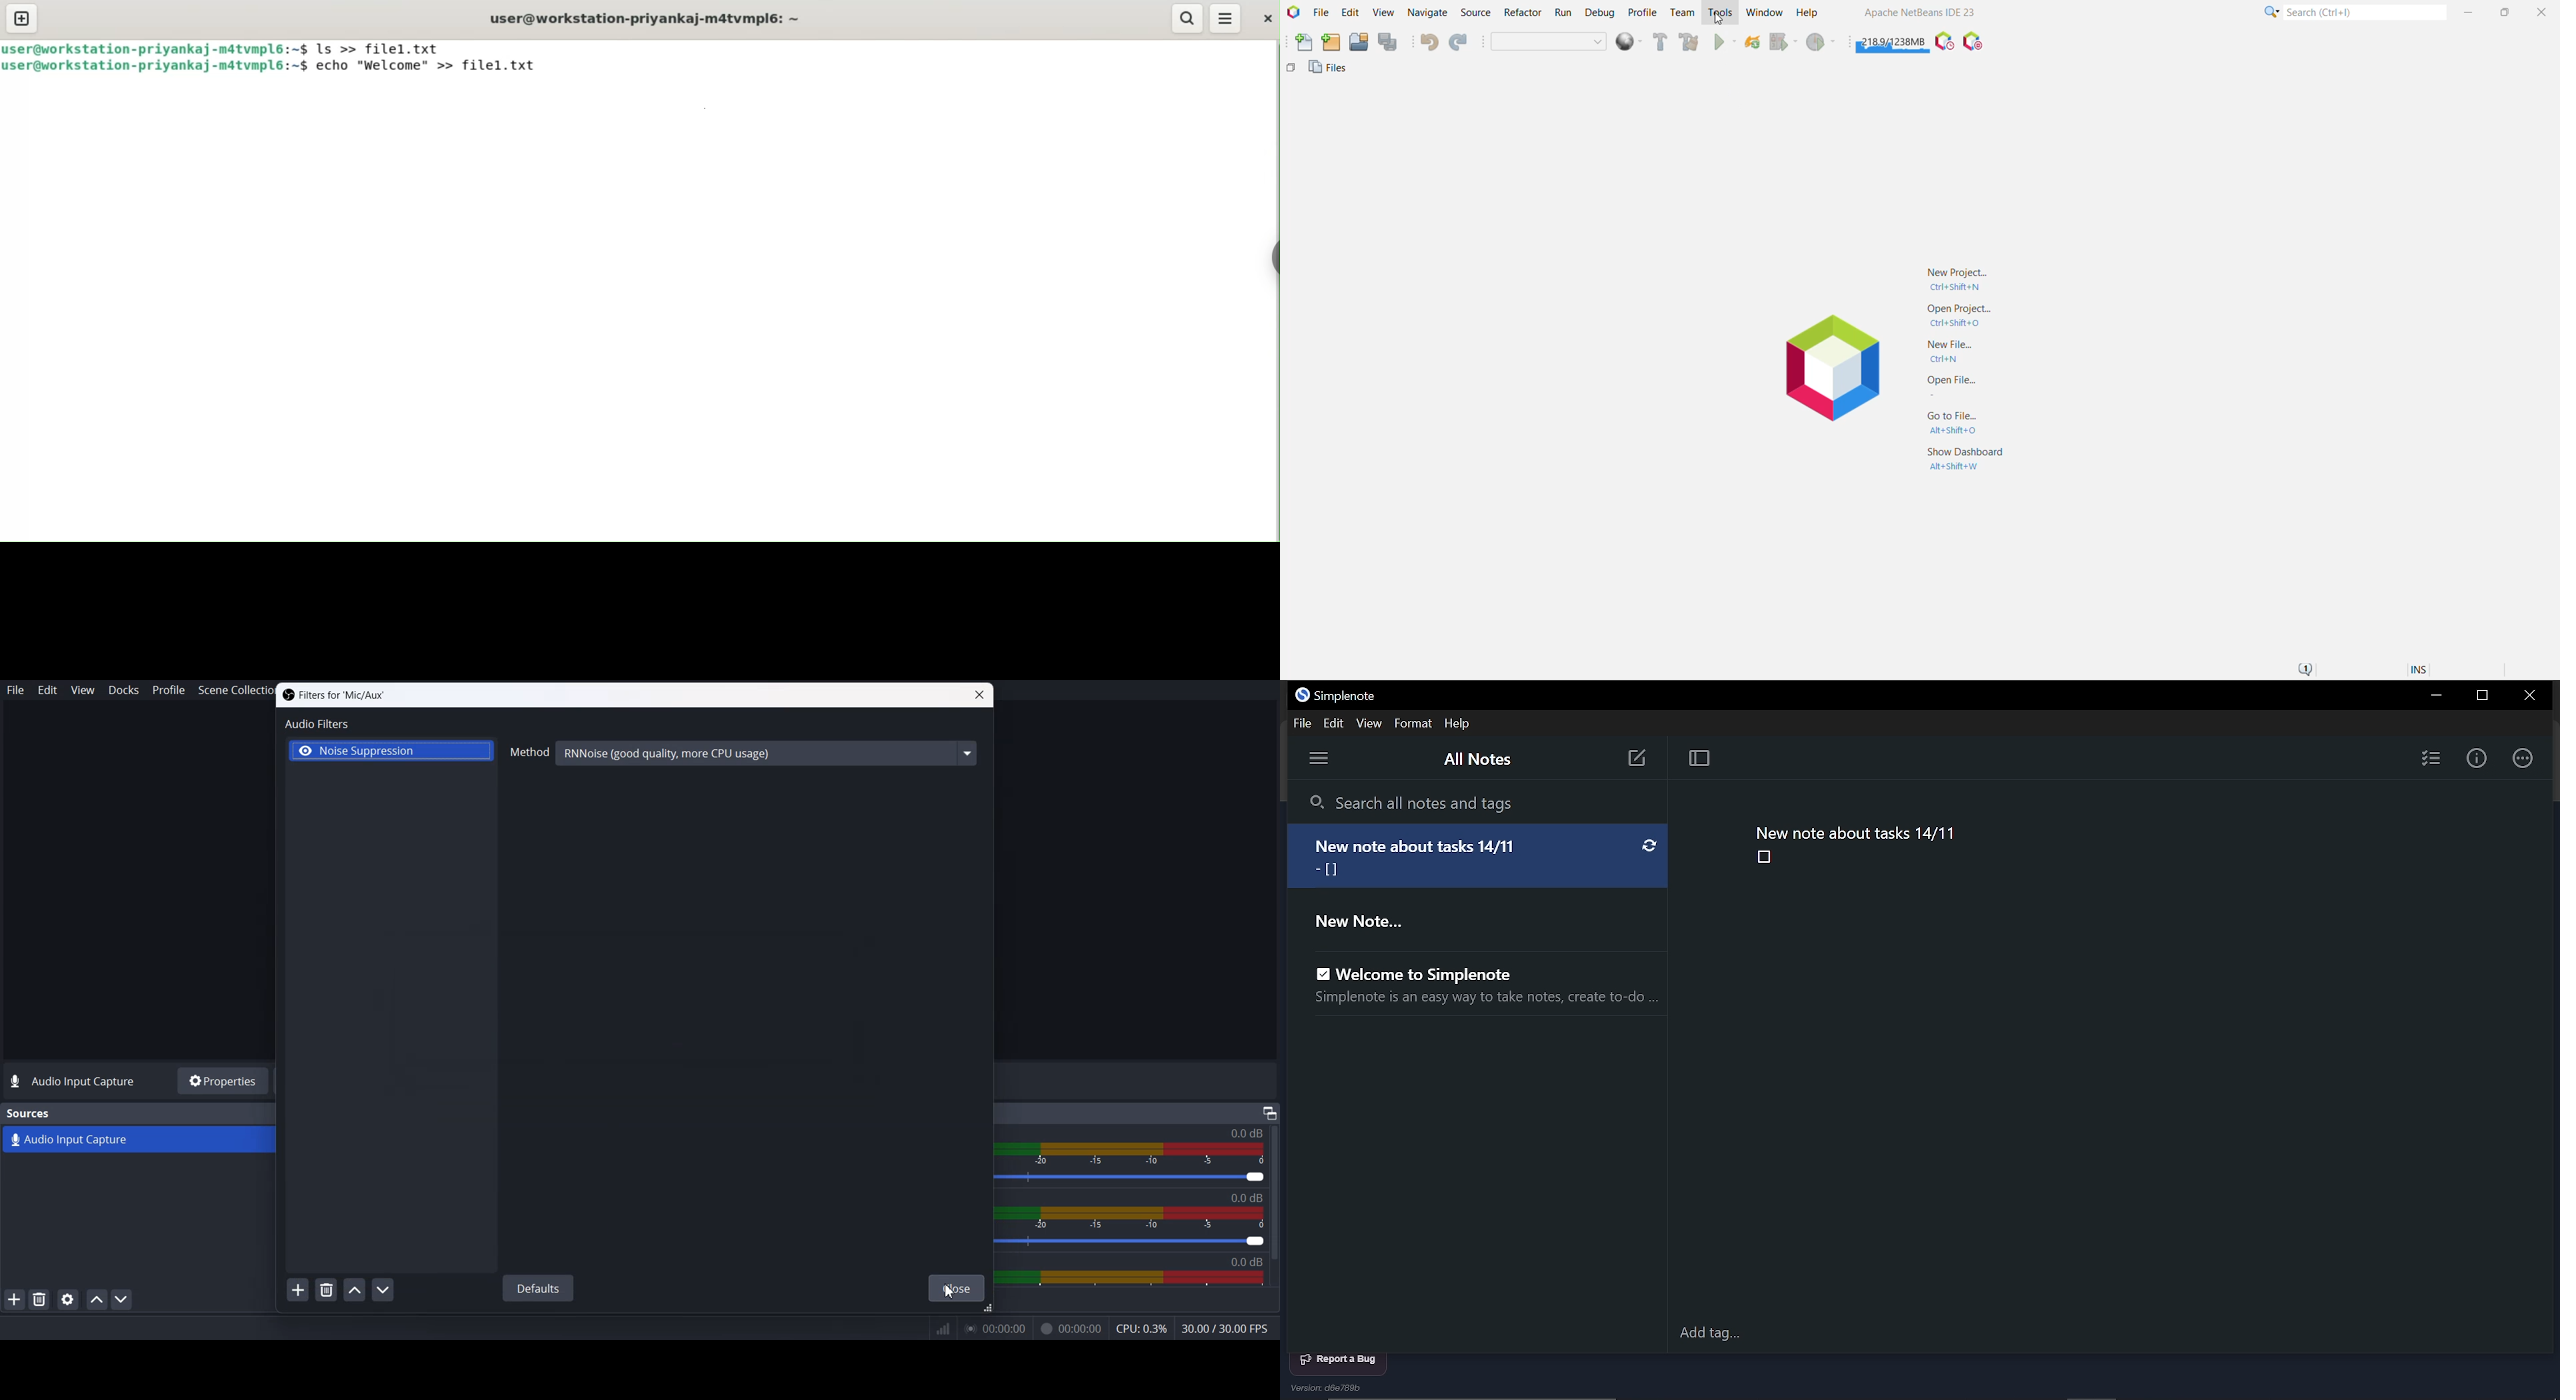  What do you see at coordinates (1251, 1198) in the screenshot?
I see `Text` at bounding box center [1251, 1198].